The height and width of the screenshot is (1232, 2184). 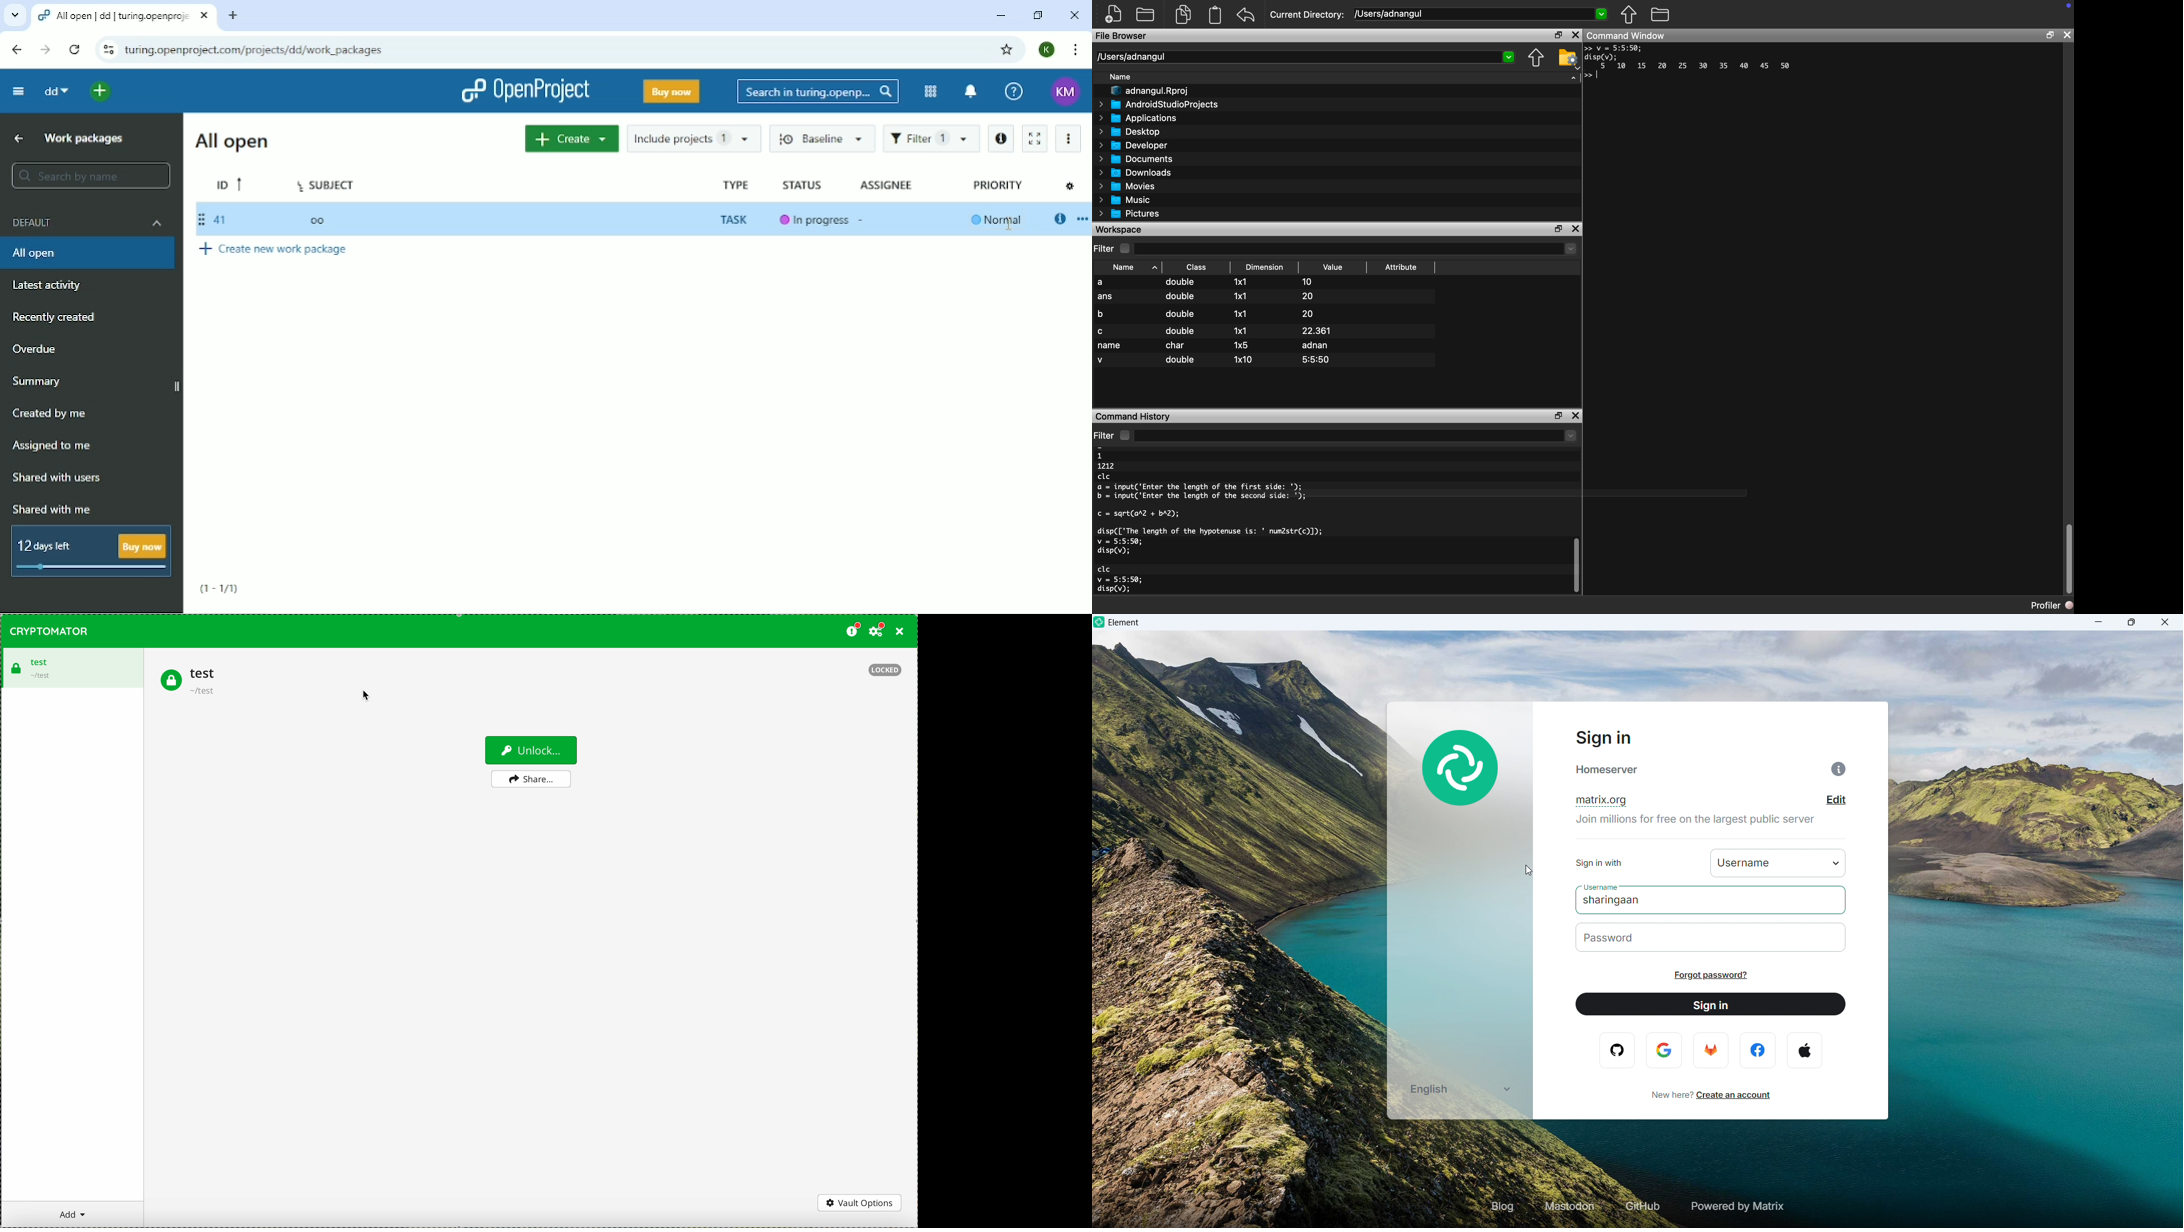 What do you see at coordinates (694, 139) in the screenshot?
I see `Include projects 1` at bounding box center [694, 139].